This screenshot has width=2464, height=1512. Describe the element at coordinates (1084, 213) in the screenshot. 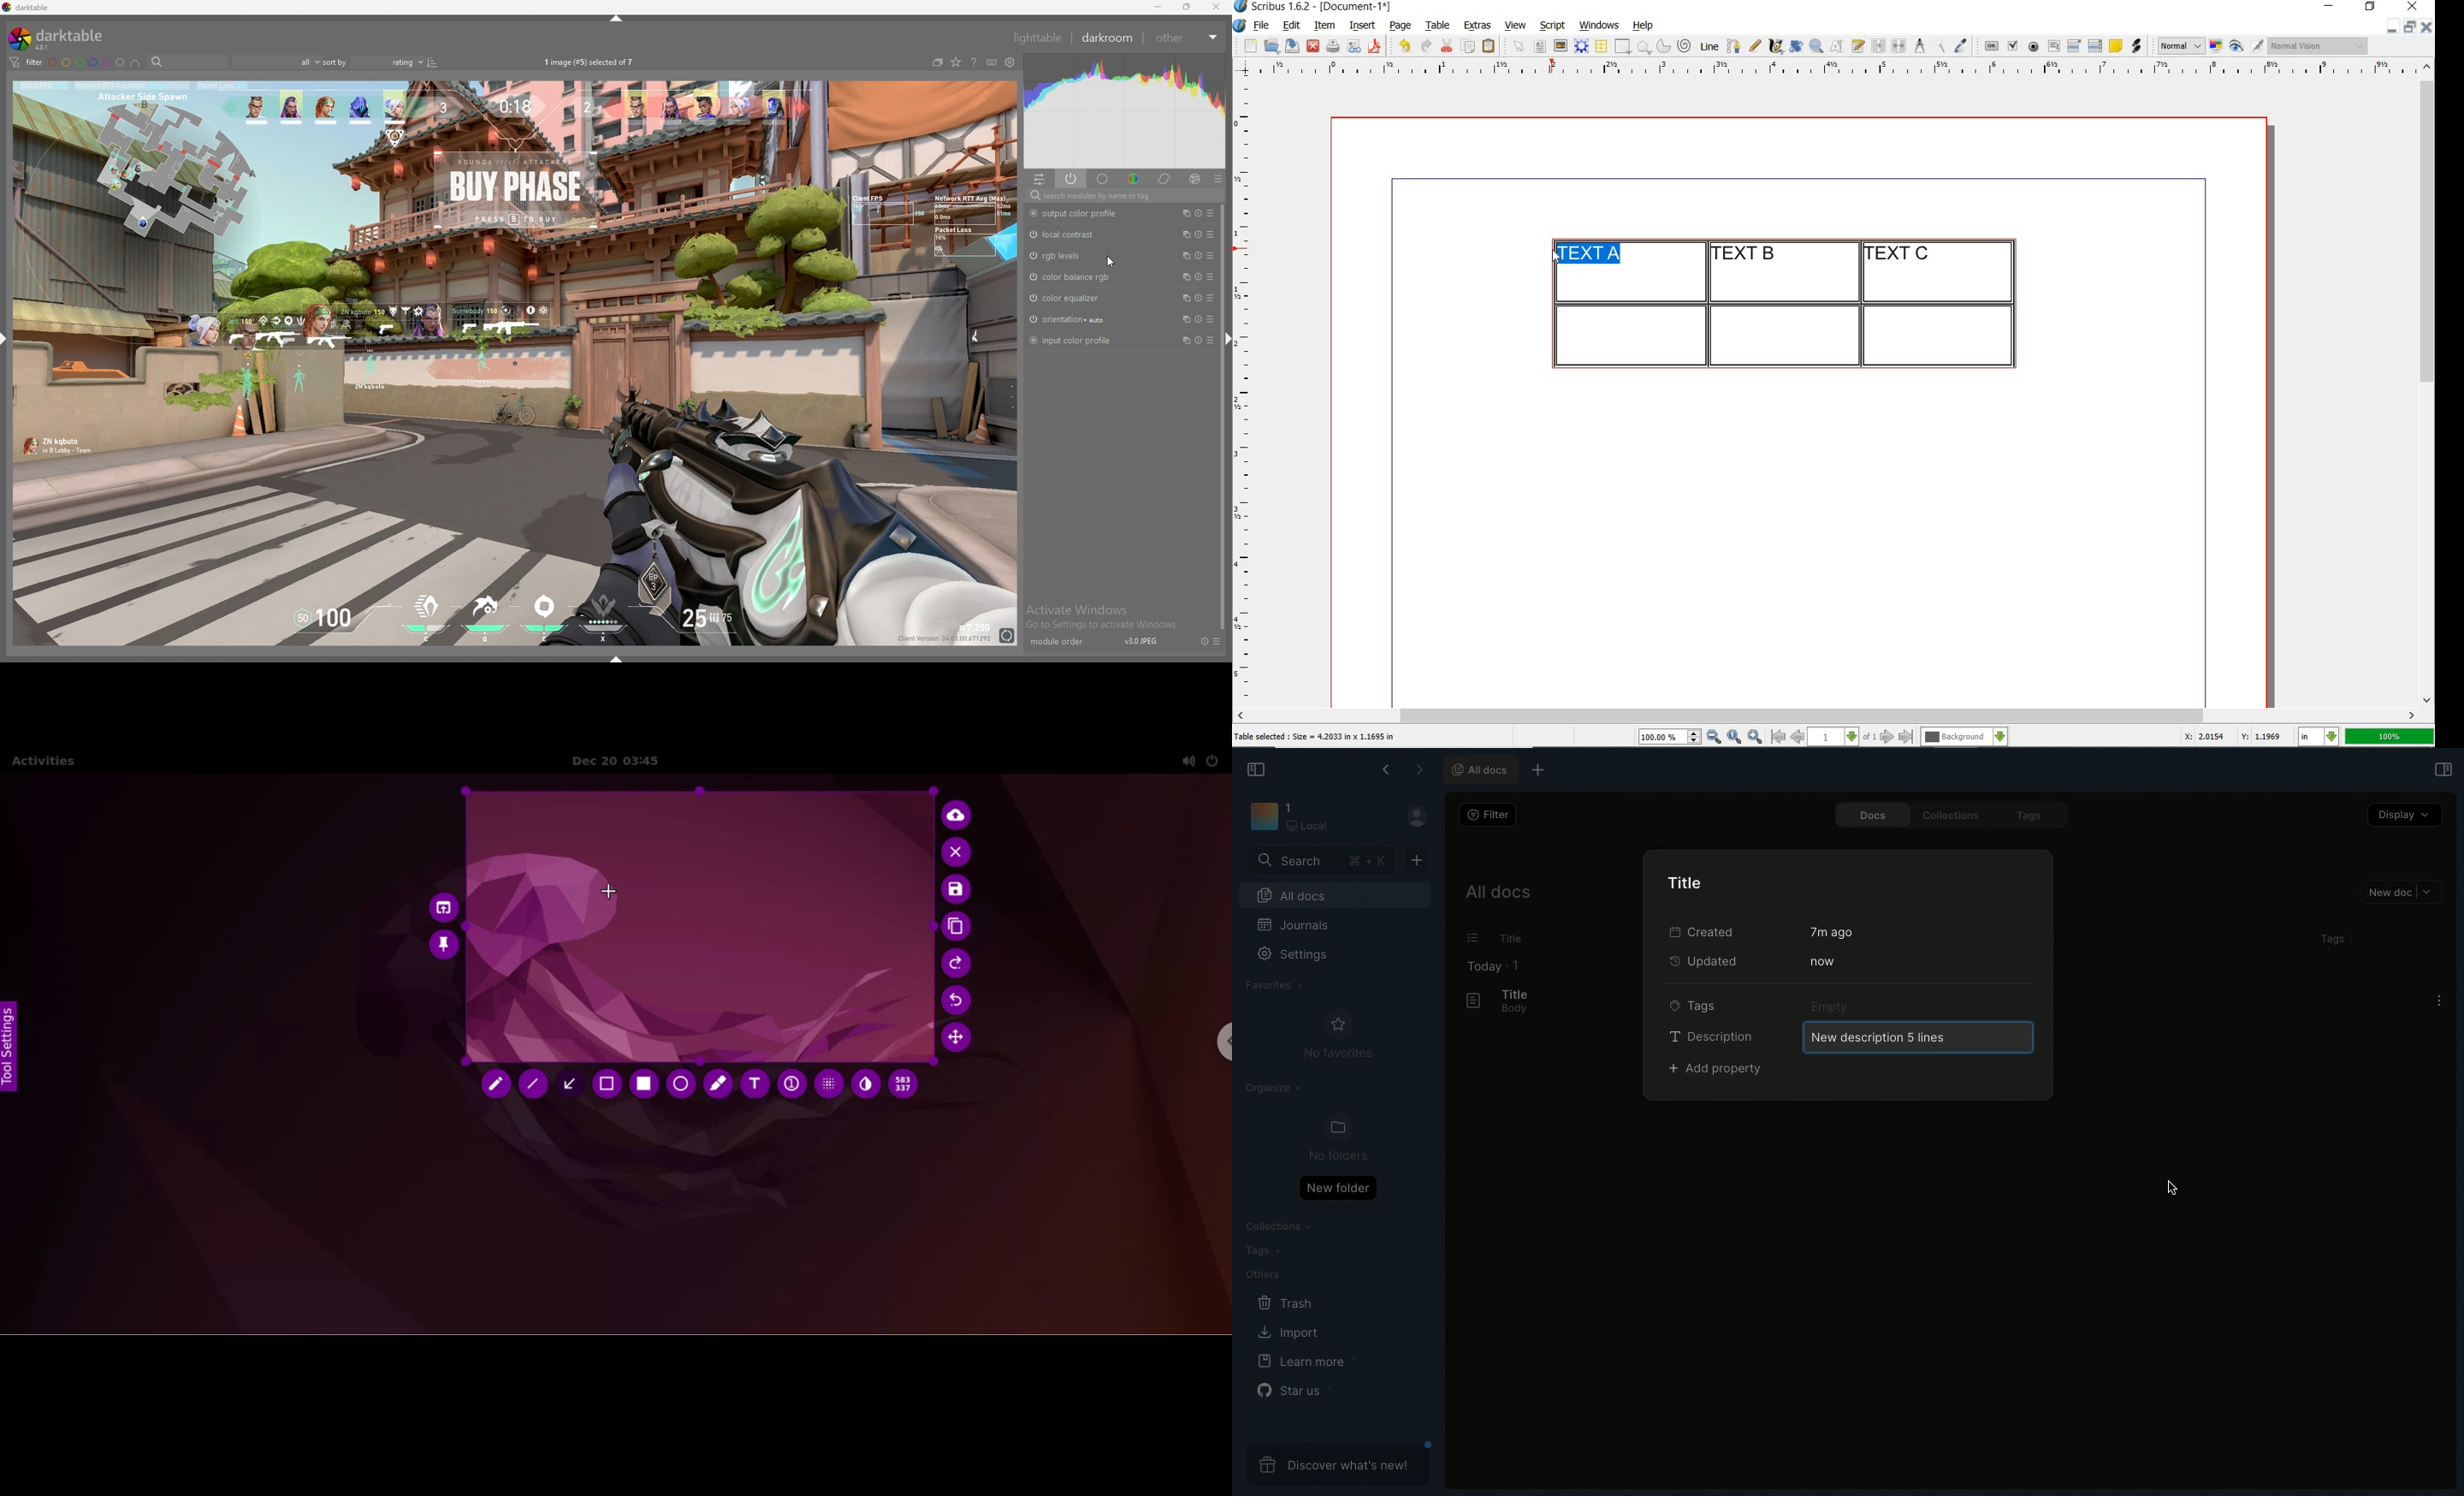

I see `output color profile` at that location.